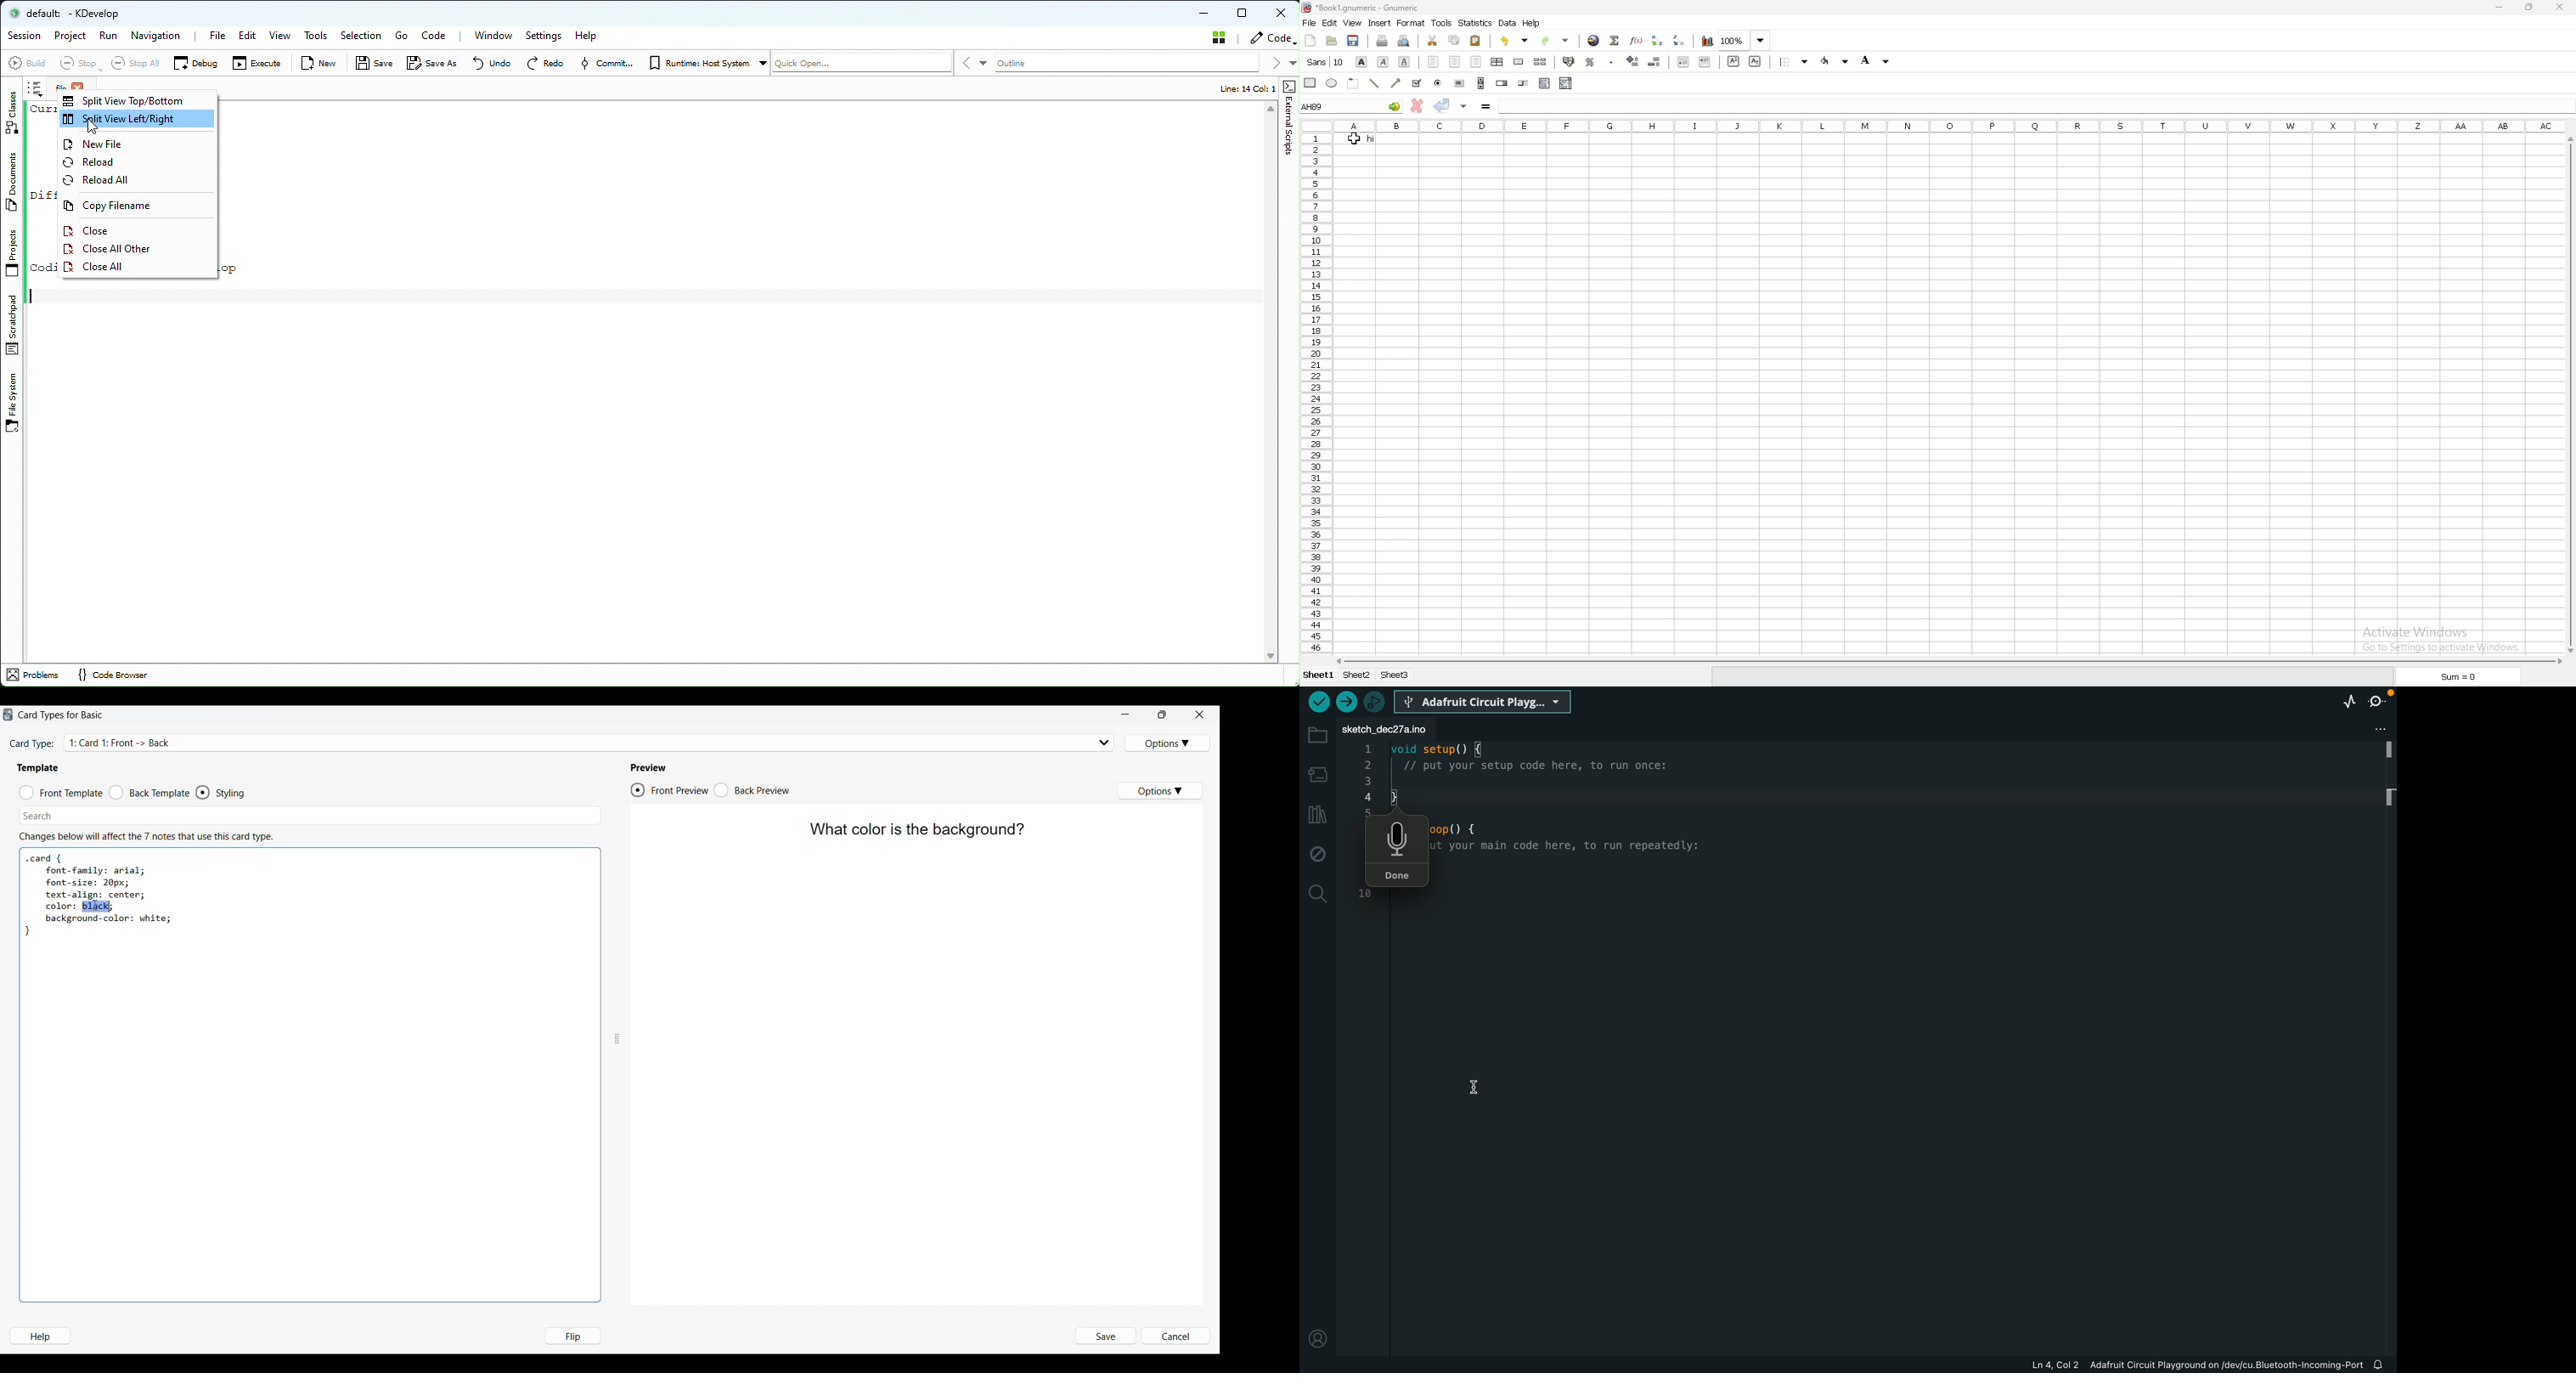 The width and height of the screenshot is (2576, 1400). What do you see at coordinates (1176, 1337) in the screenshot?
I see `Cancel` at bounding box center [1176, 1337].